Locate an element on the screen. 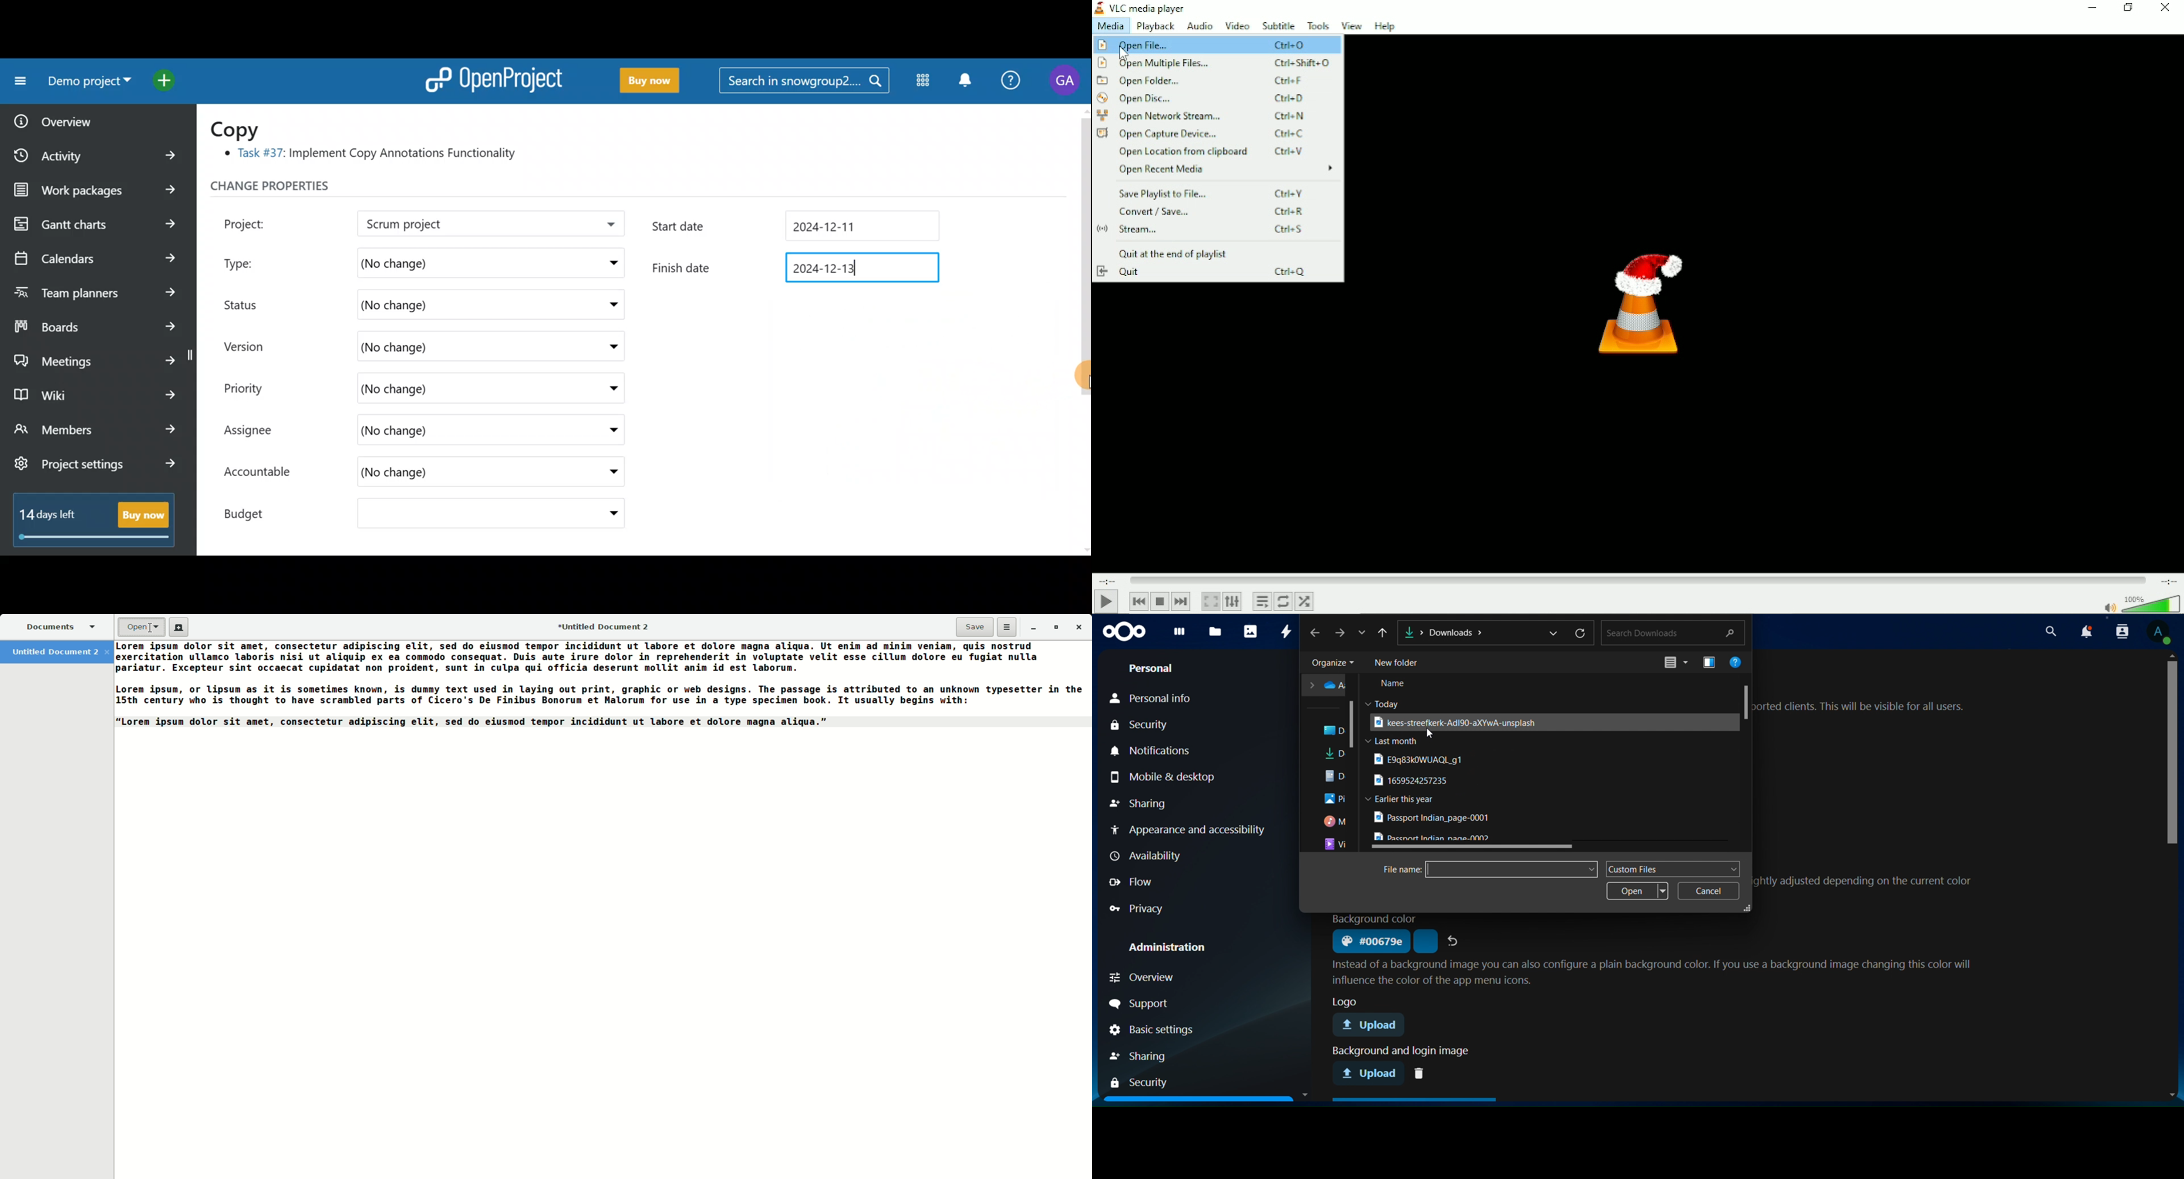  background color is located at coordinates (1370, 942).